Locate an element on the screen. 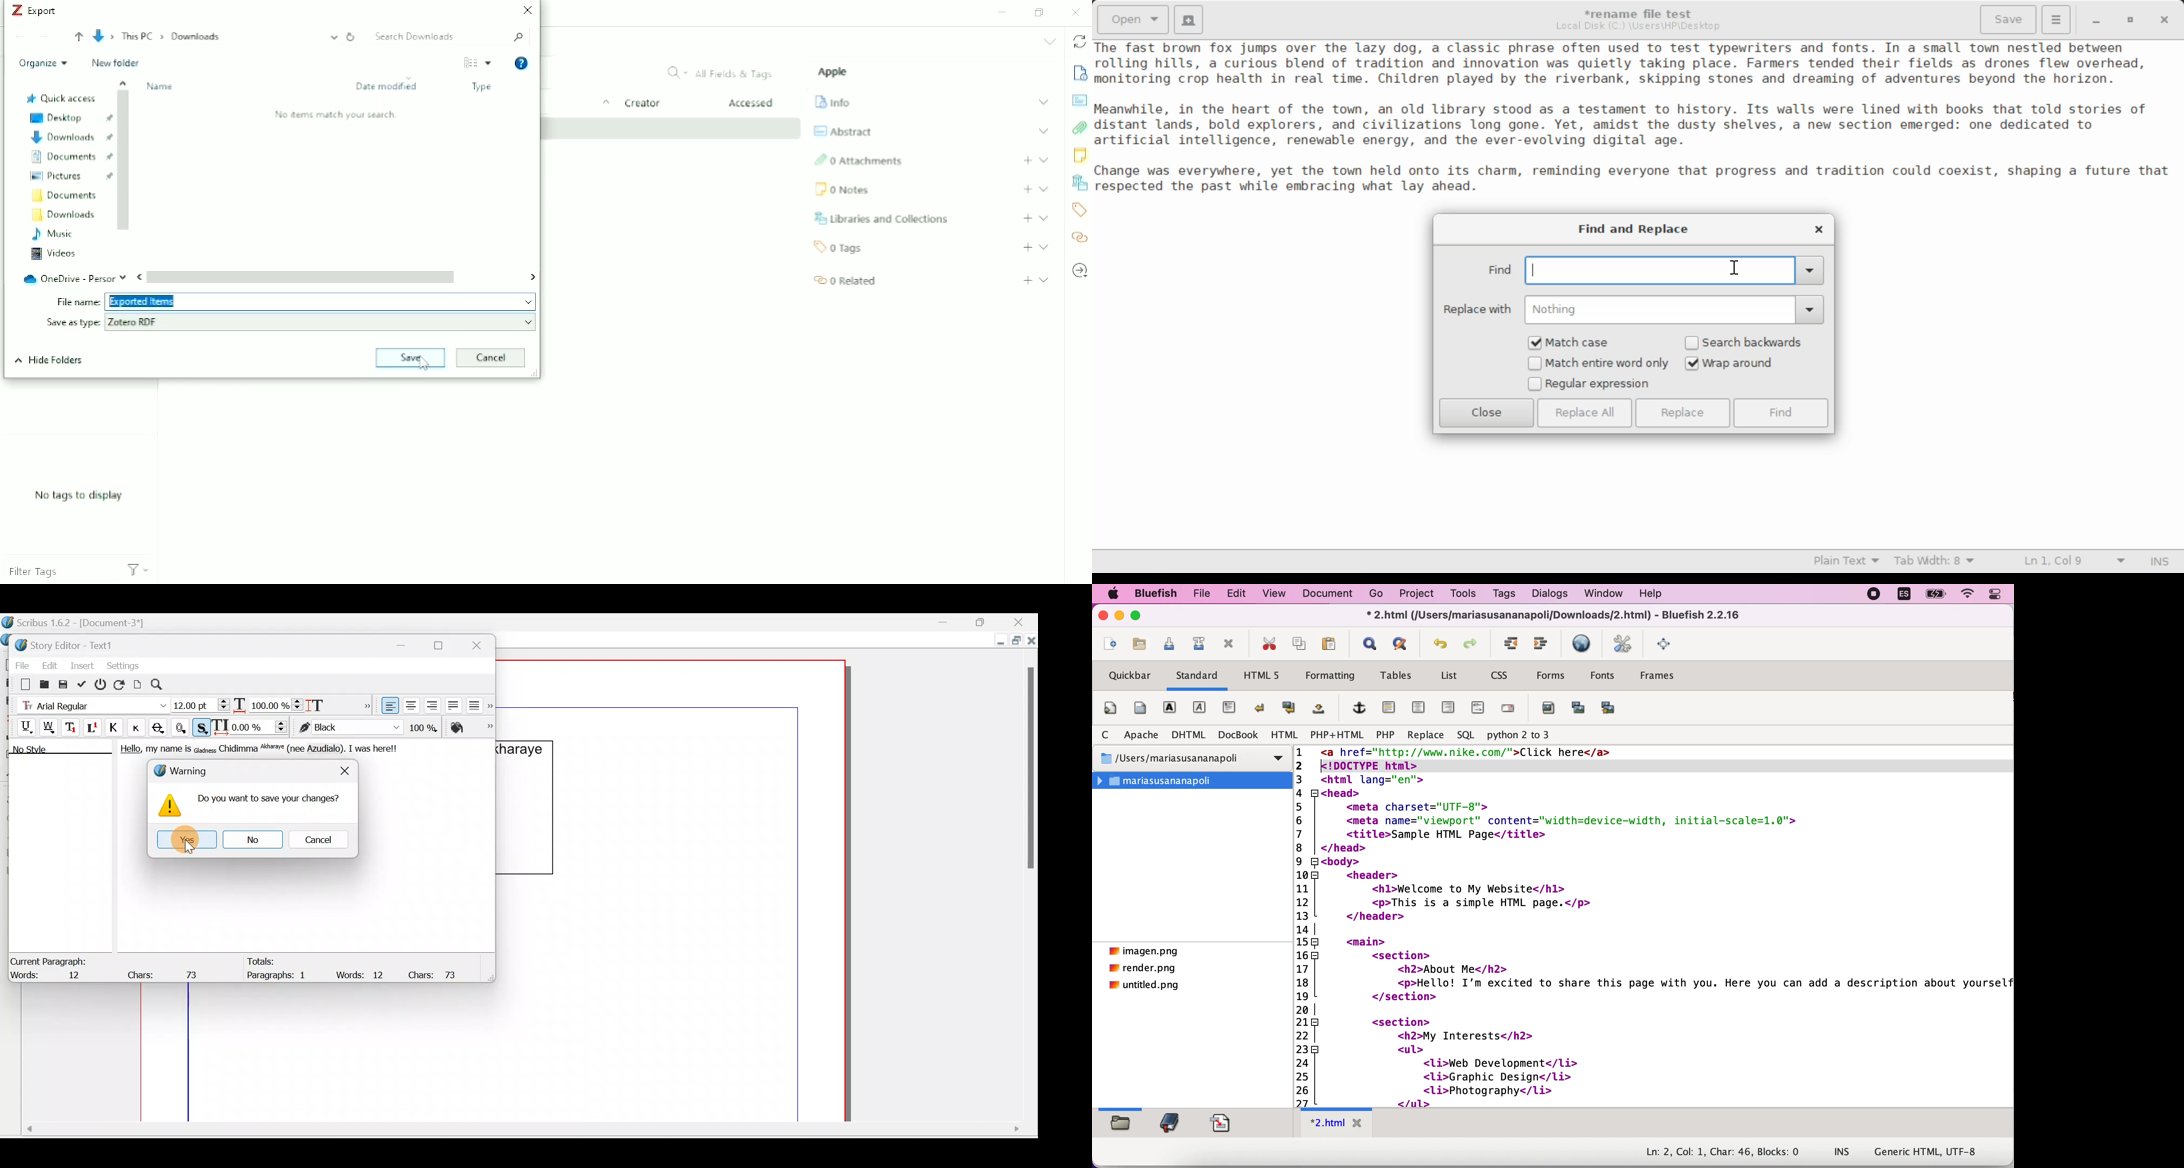  All Fields & Tags is located at coordinates (719, 73).